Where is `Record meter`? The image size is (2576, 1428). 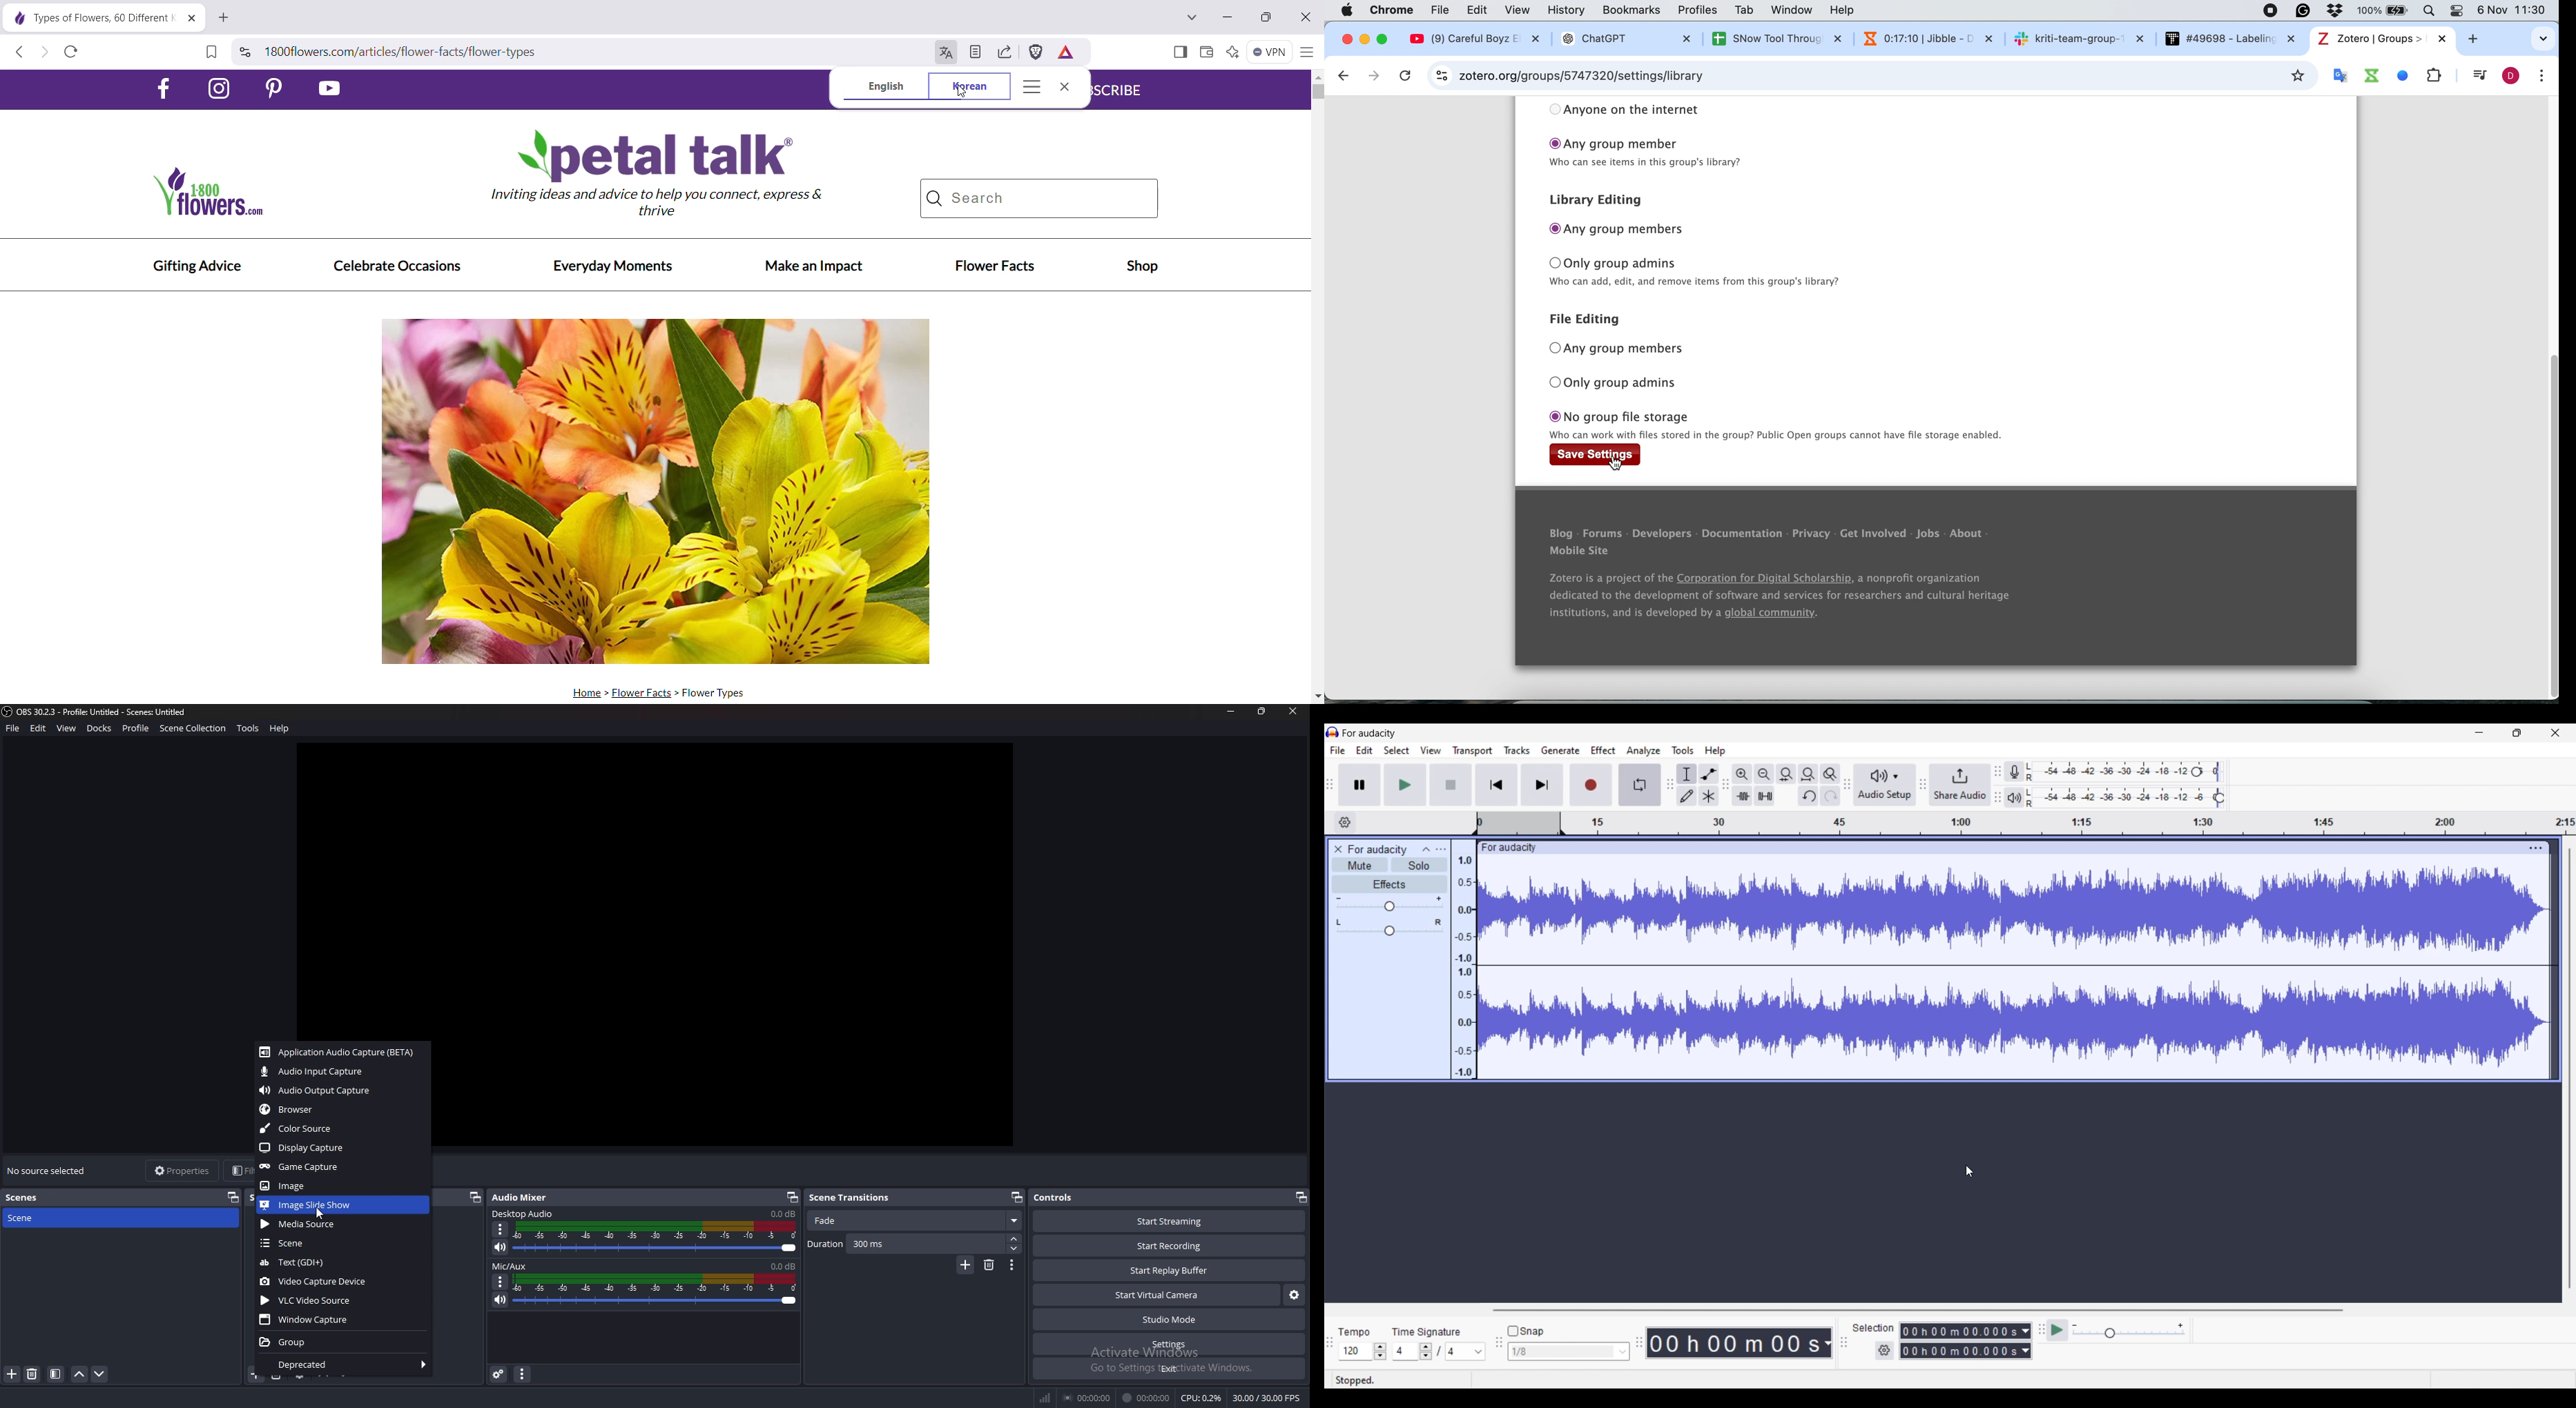
Record meter is located at coordinates (2023, 771).